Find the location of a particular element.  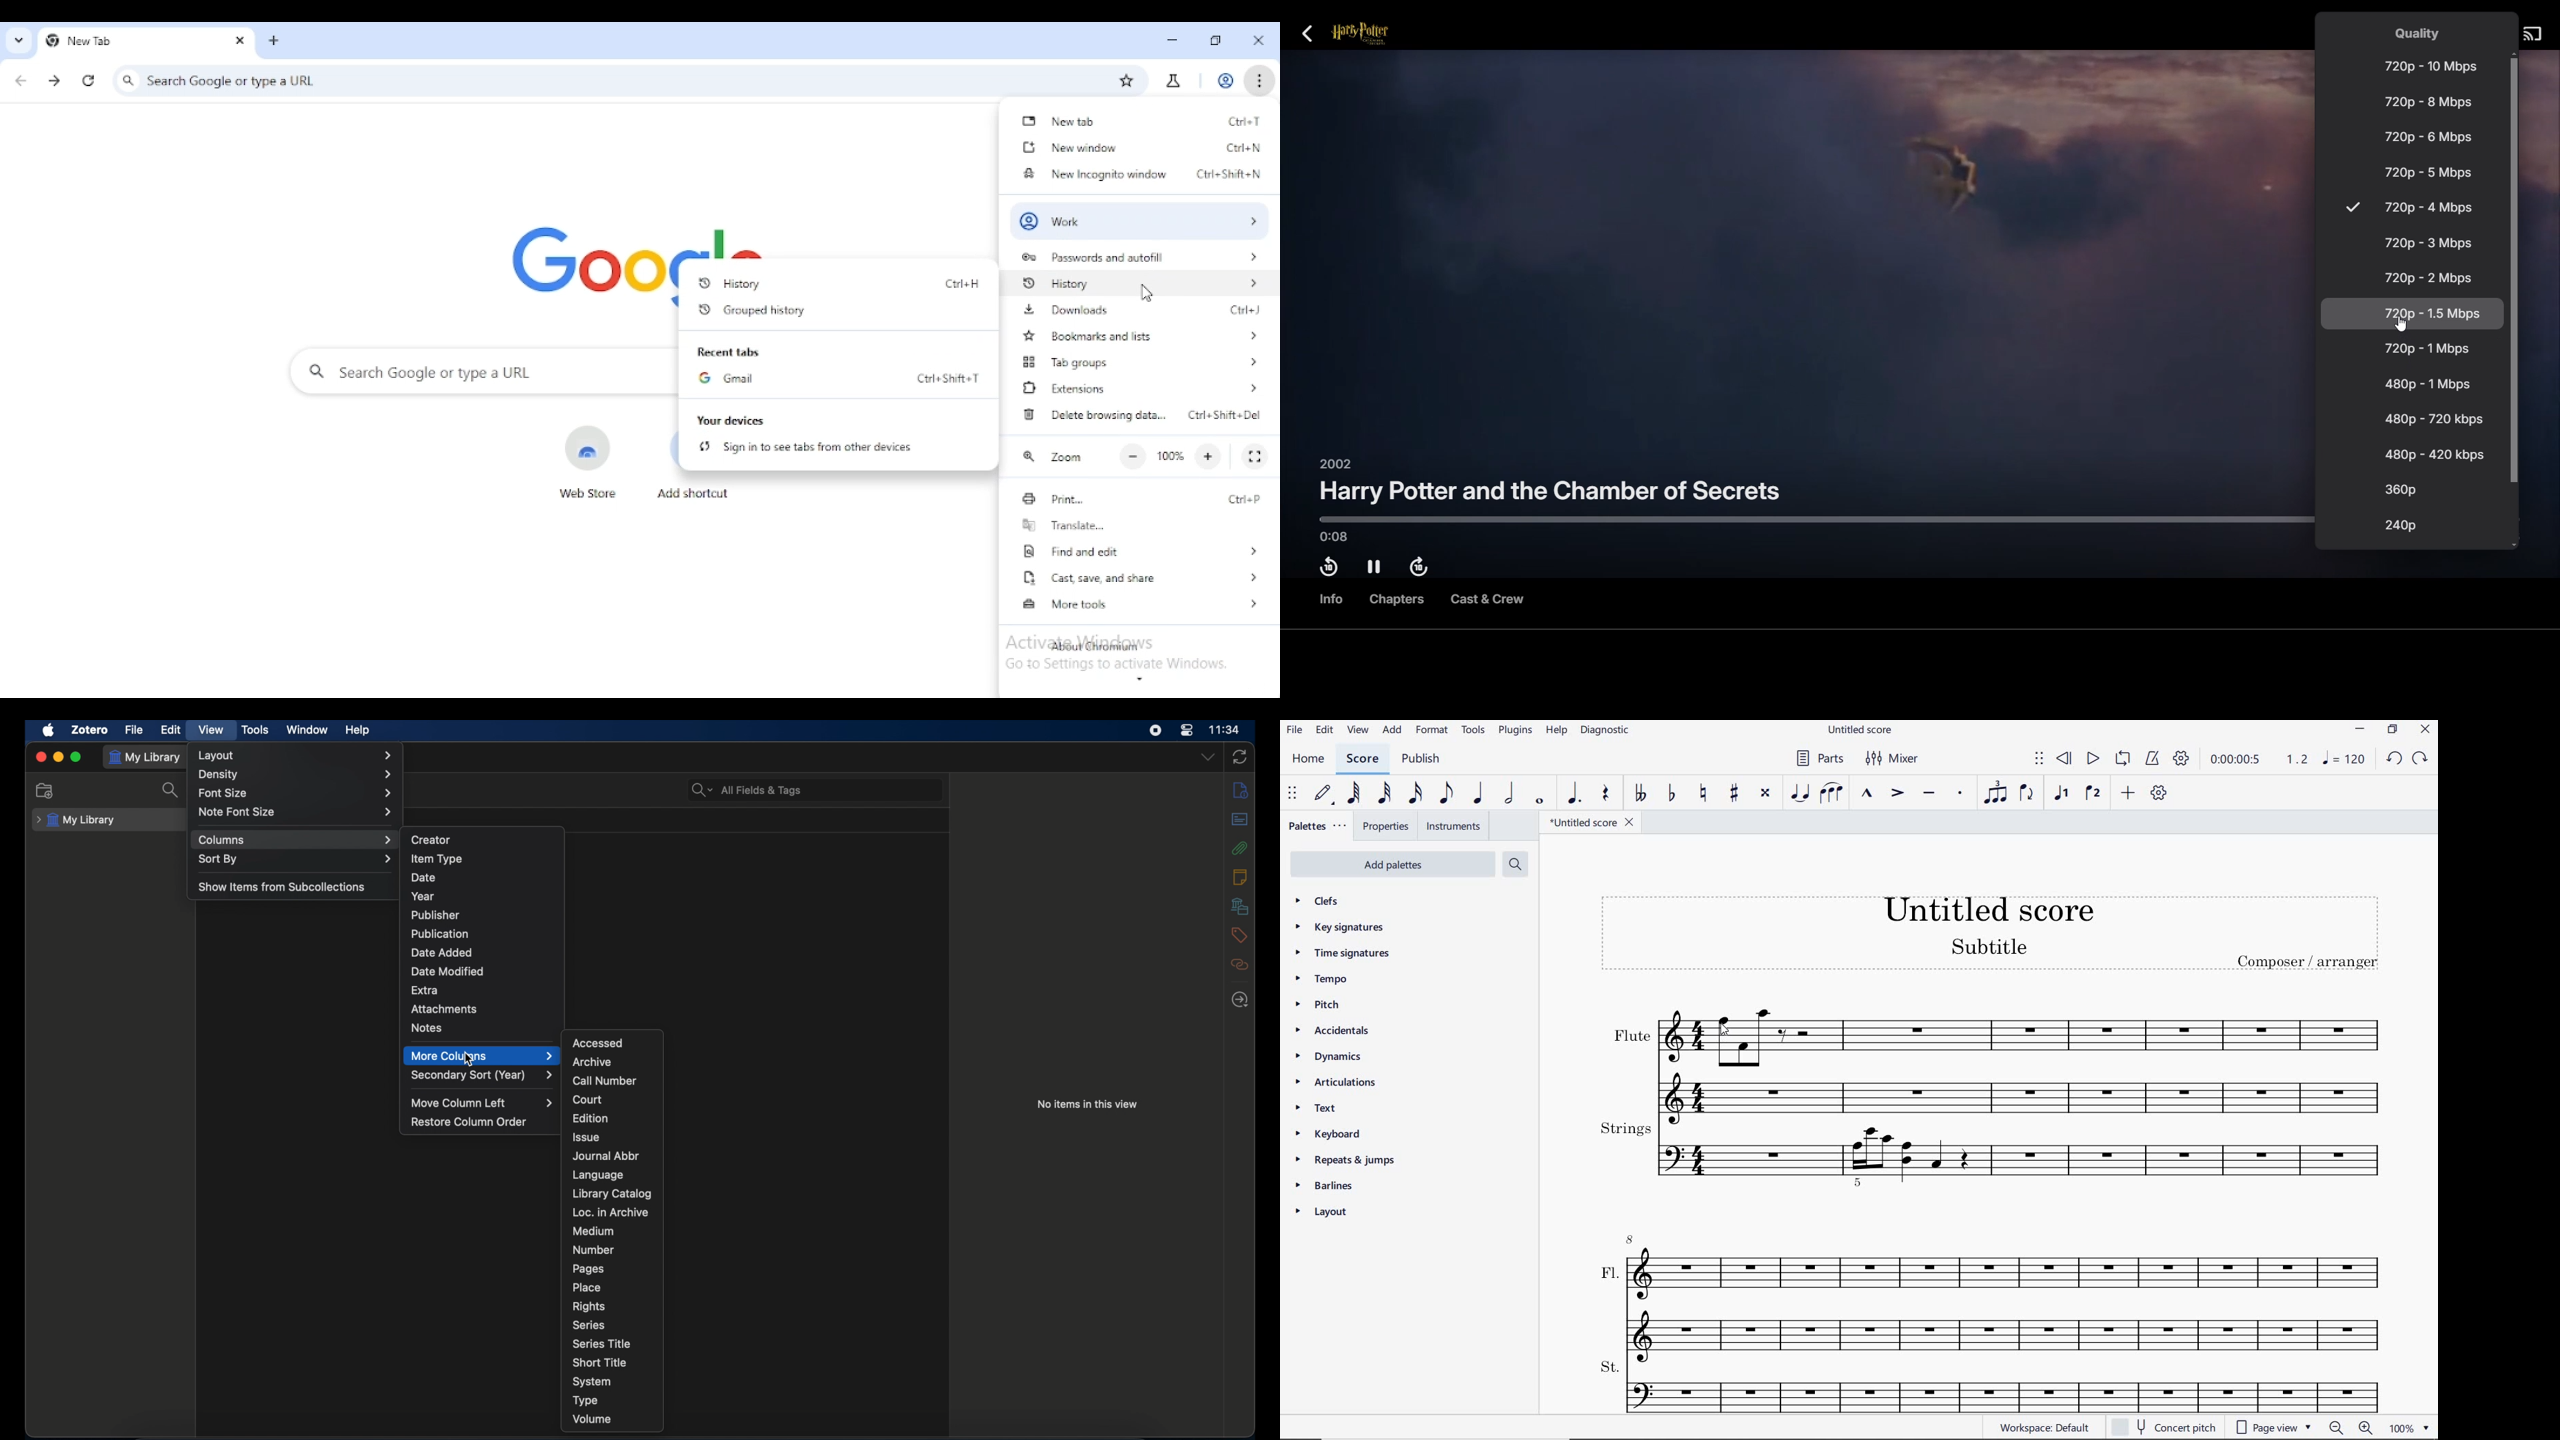

help is located at coordinates (357, 730).